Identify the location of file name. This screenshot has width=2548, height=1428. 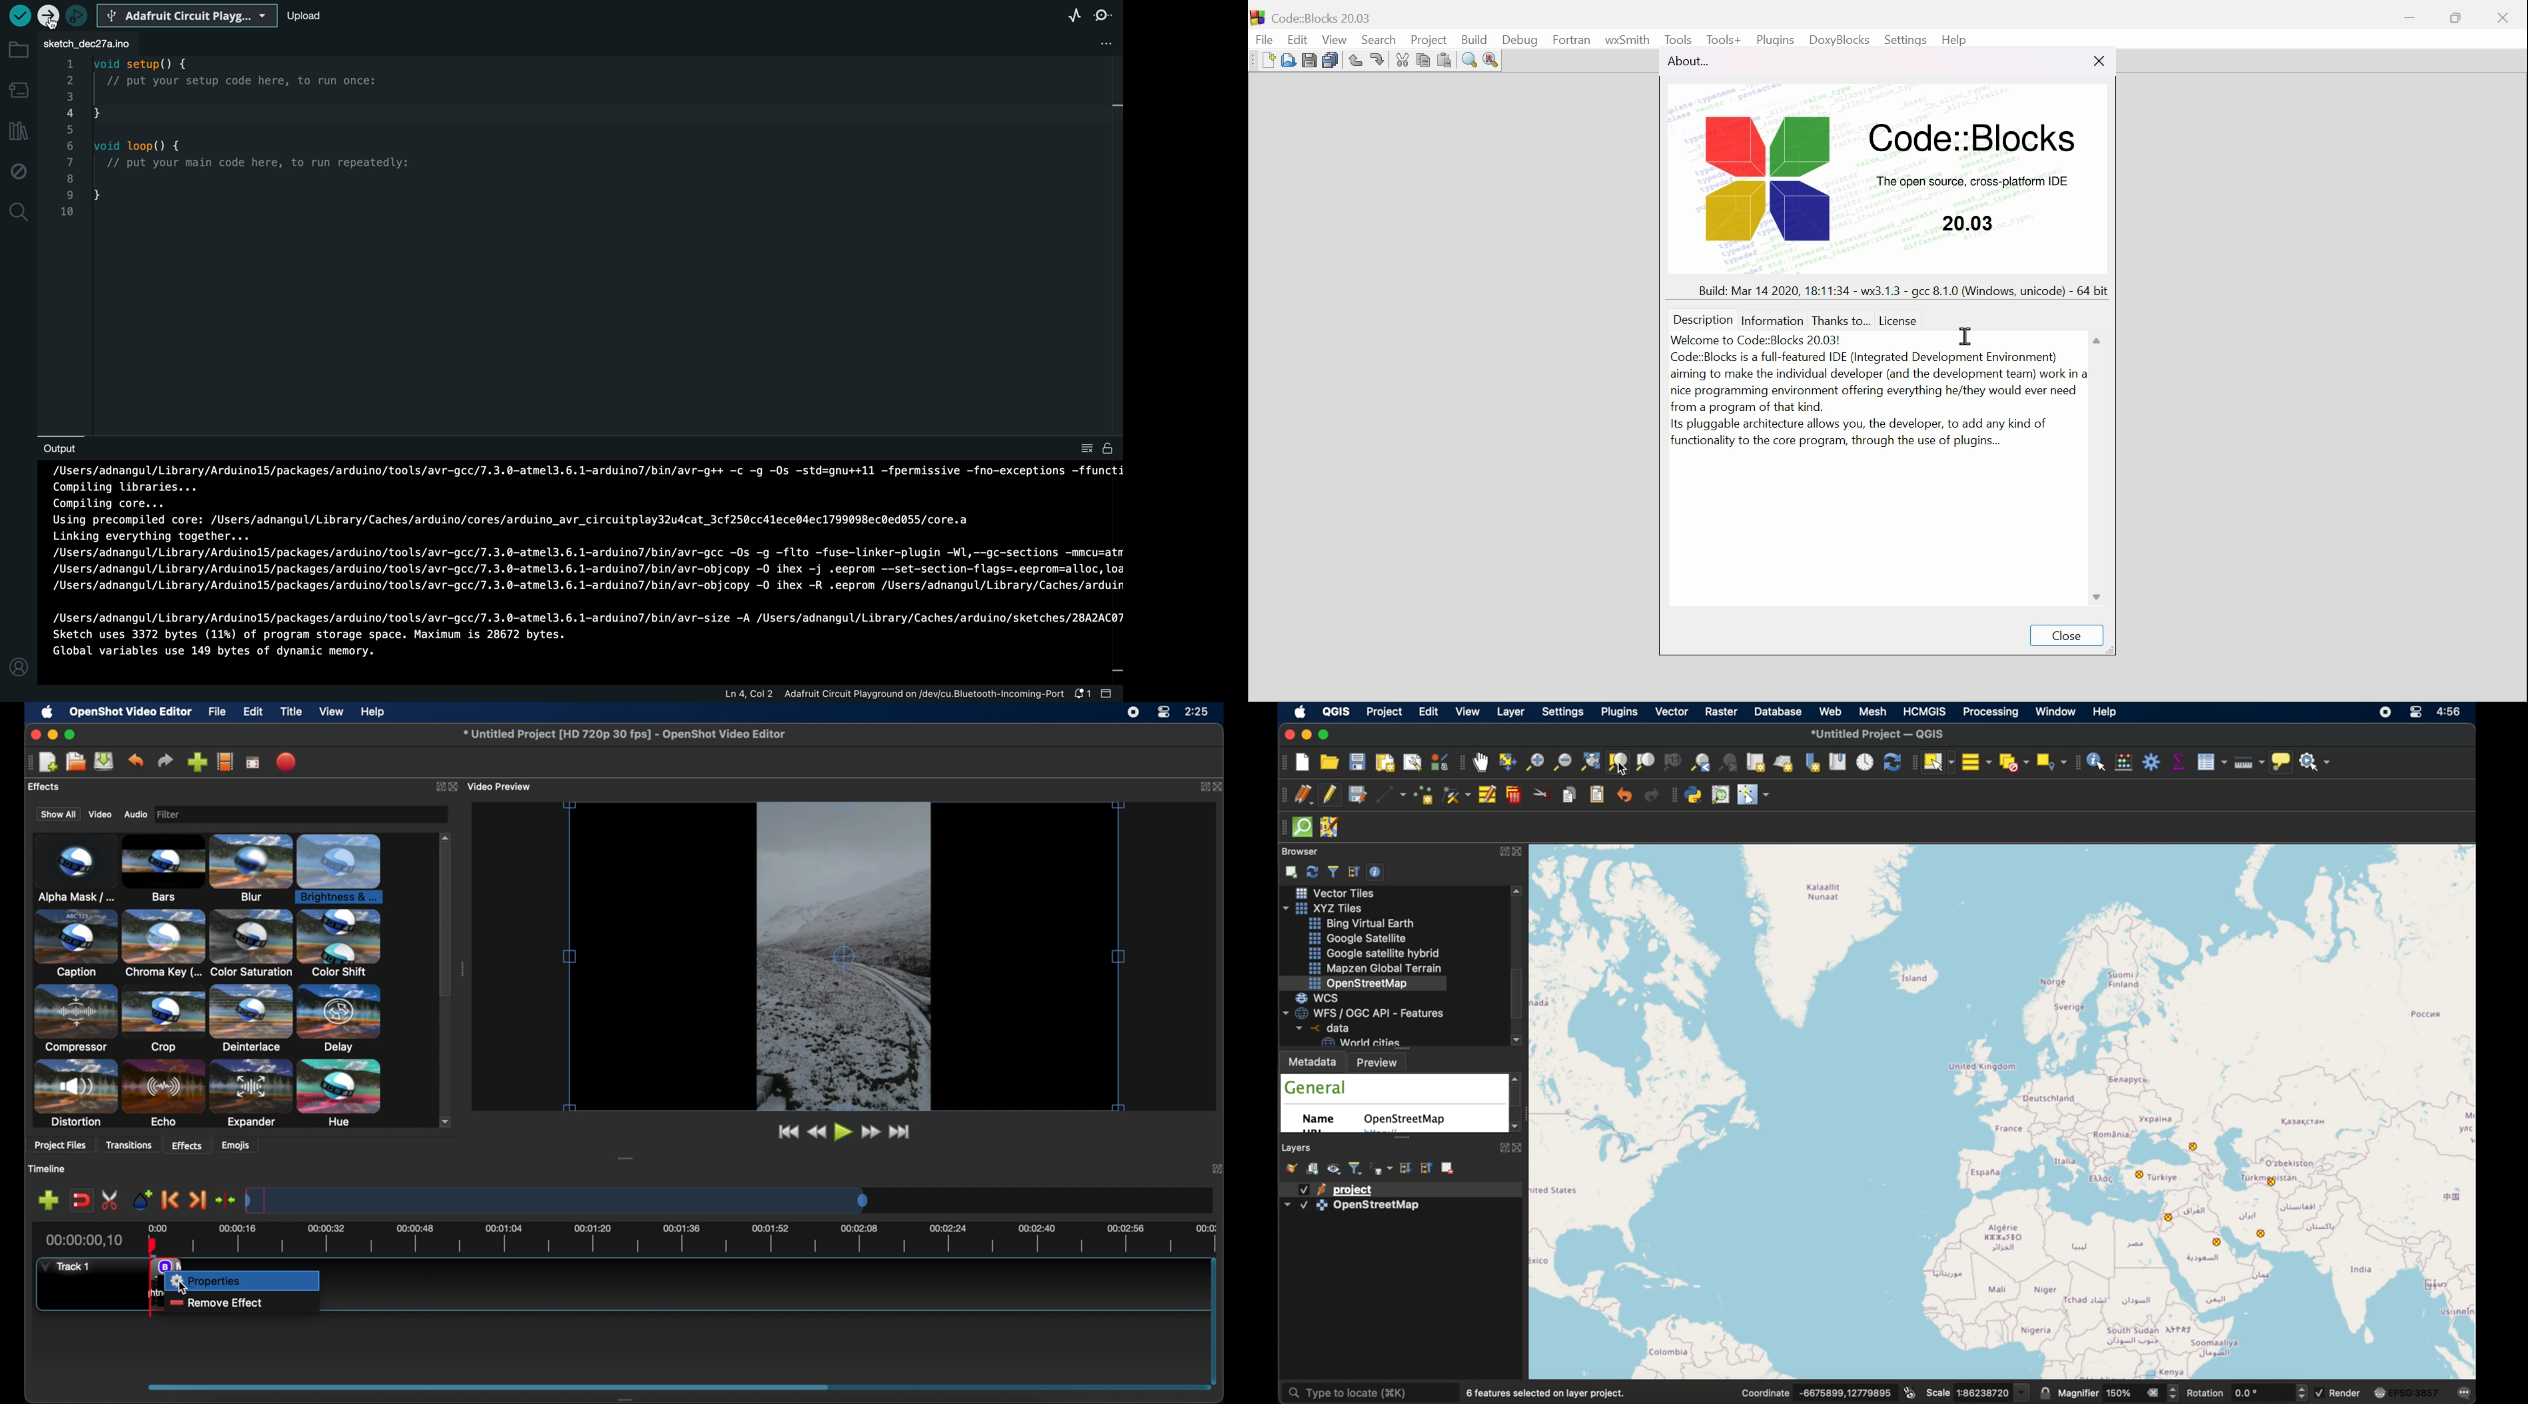
(624, 734).